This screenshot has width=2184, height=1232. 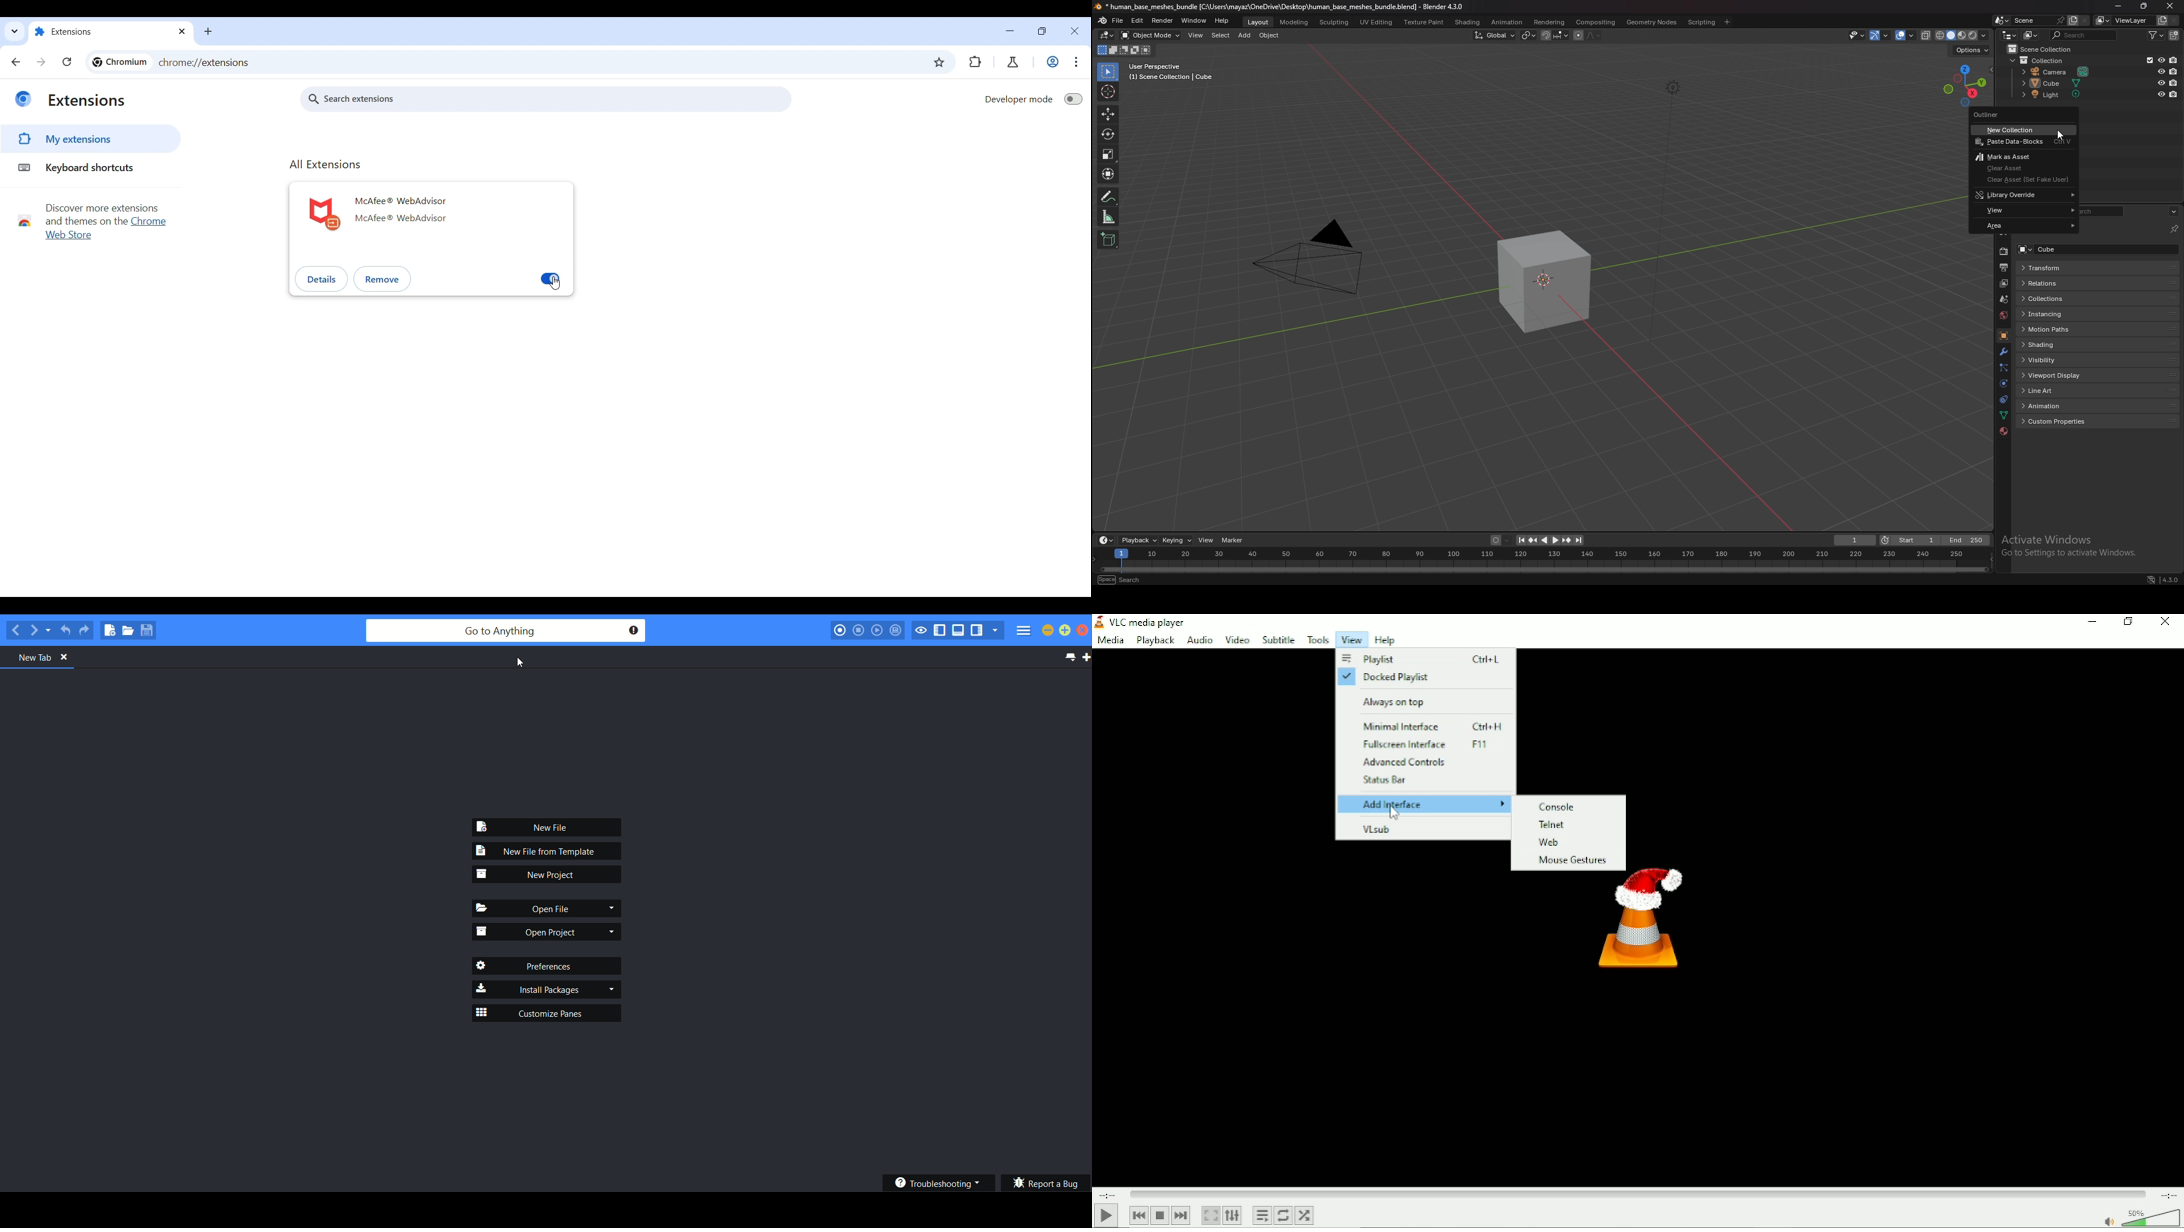 What do you see at coordinates (1182, 1216) in the screenshot?
I see `Next` at bounding box center [1182, 1216].